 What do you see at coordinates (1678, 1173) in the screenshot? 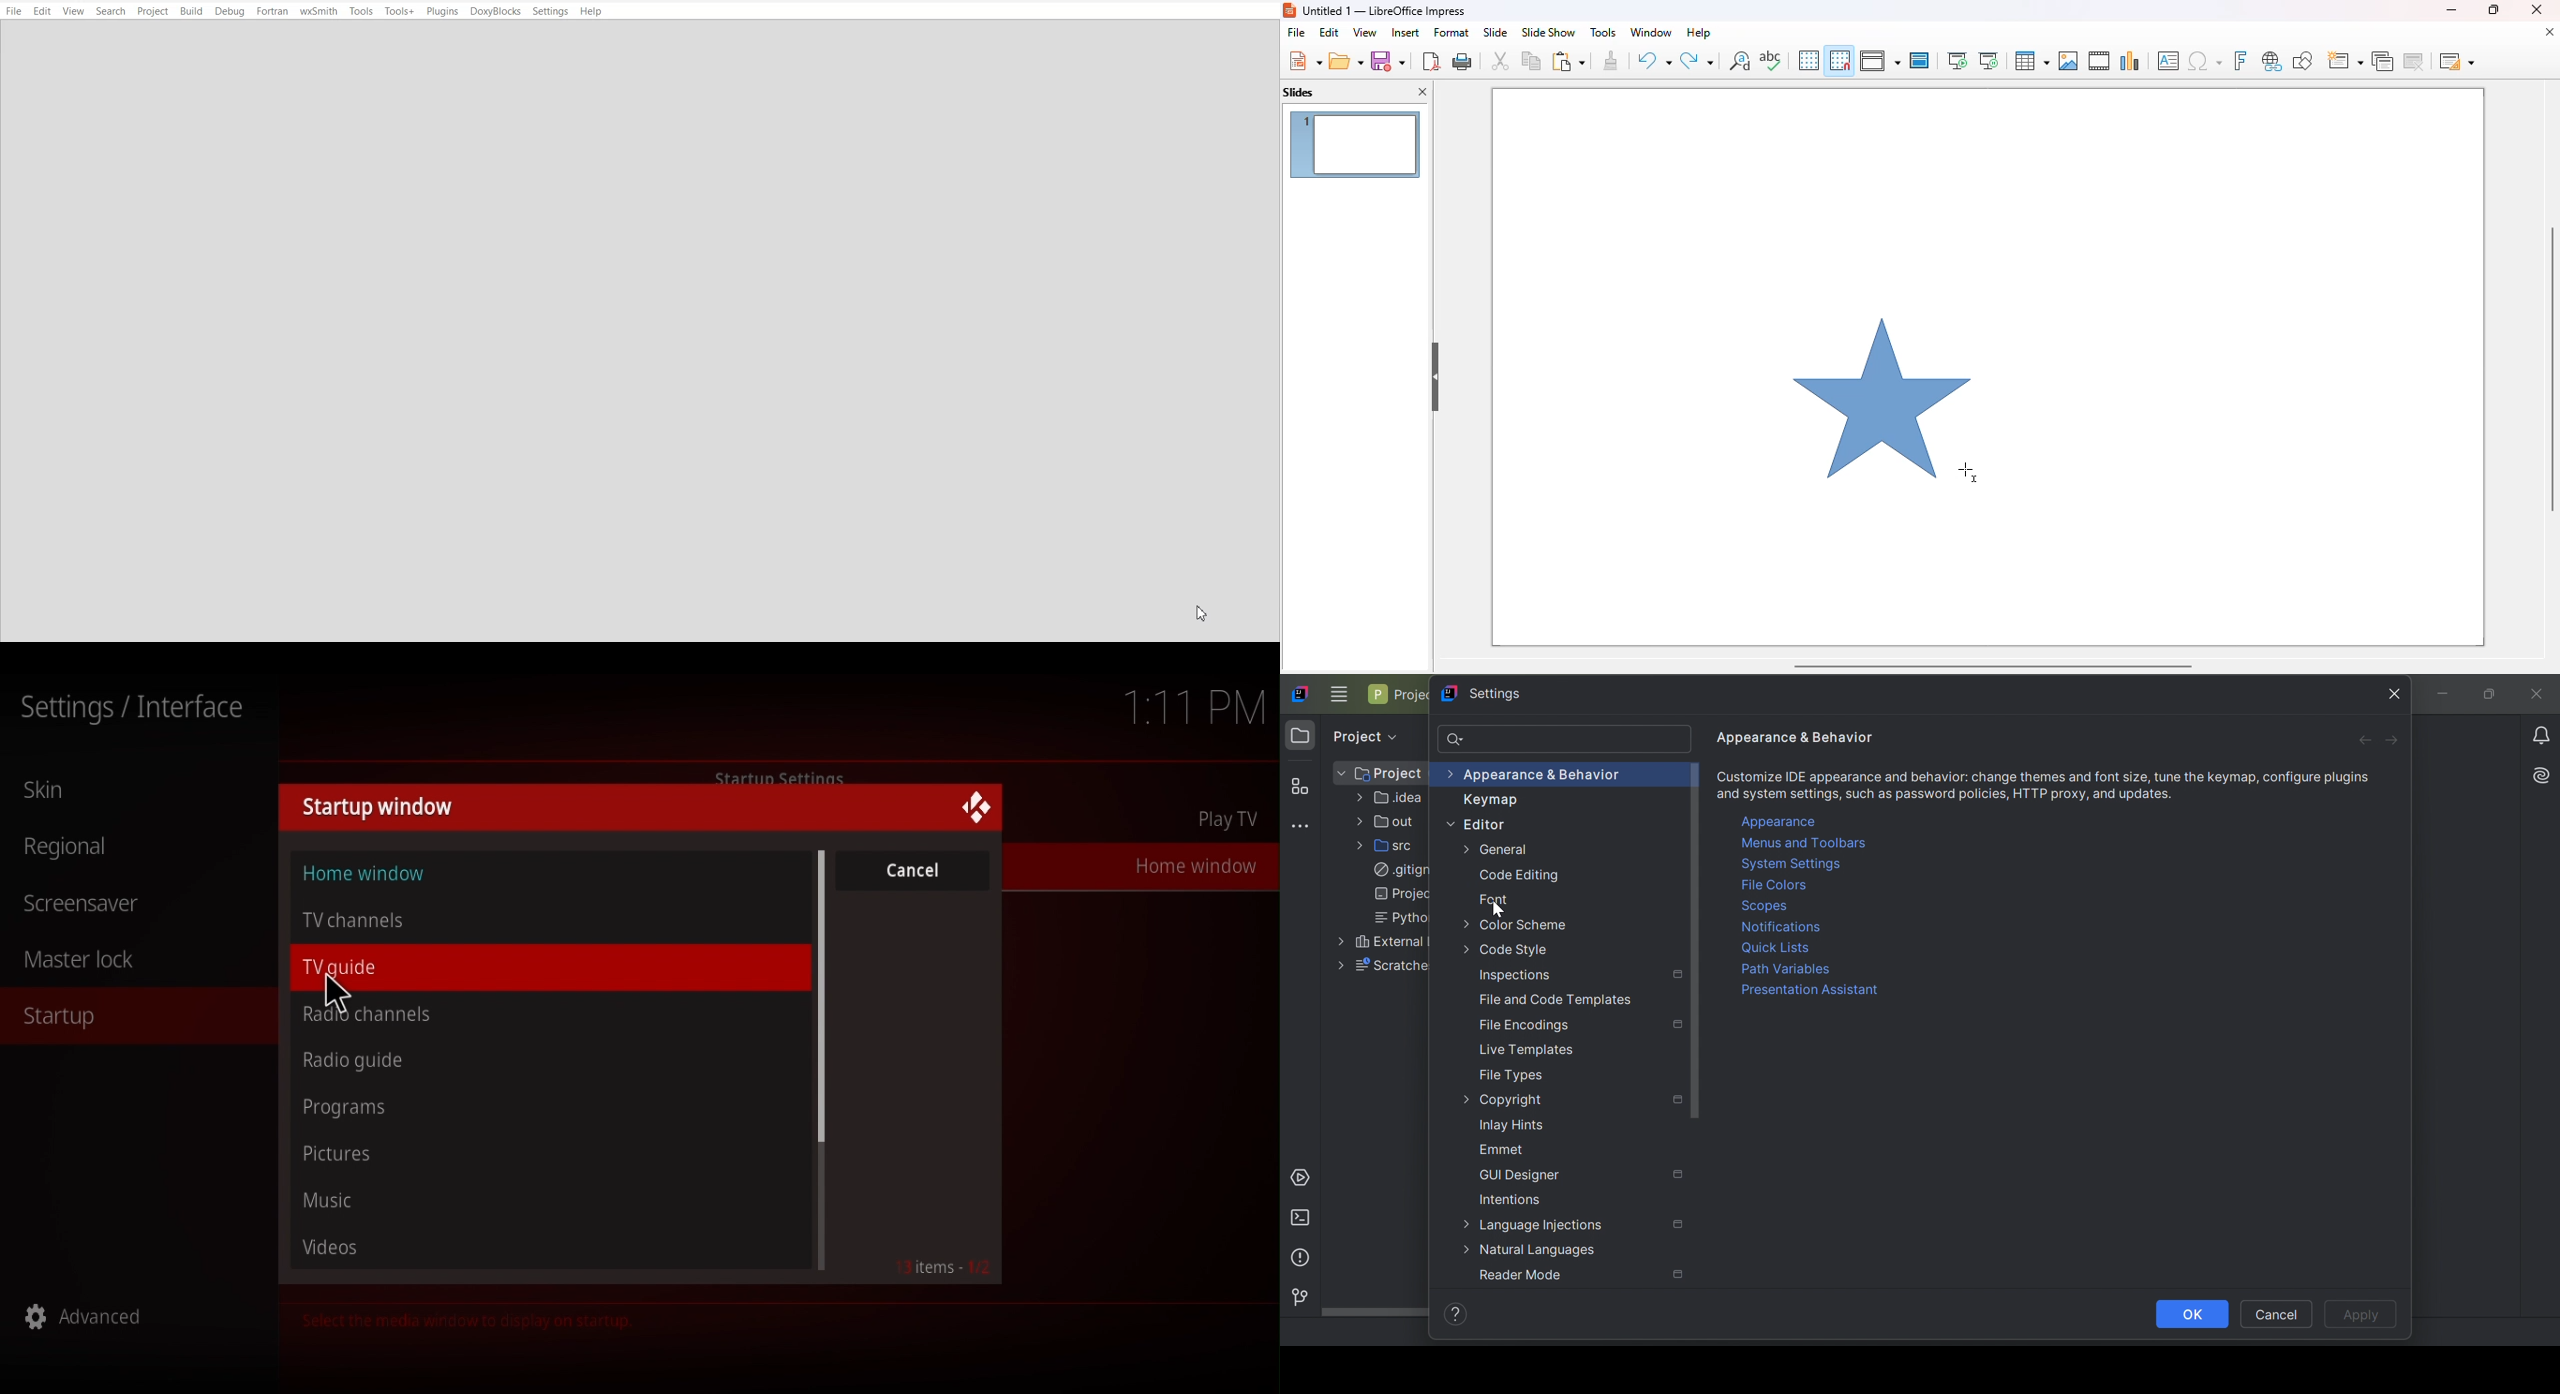
I see `Settings marked with this icon are only applied to the current project. Non-marked settings are applied to all projects.` at bounding box center [1678, 1173].